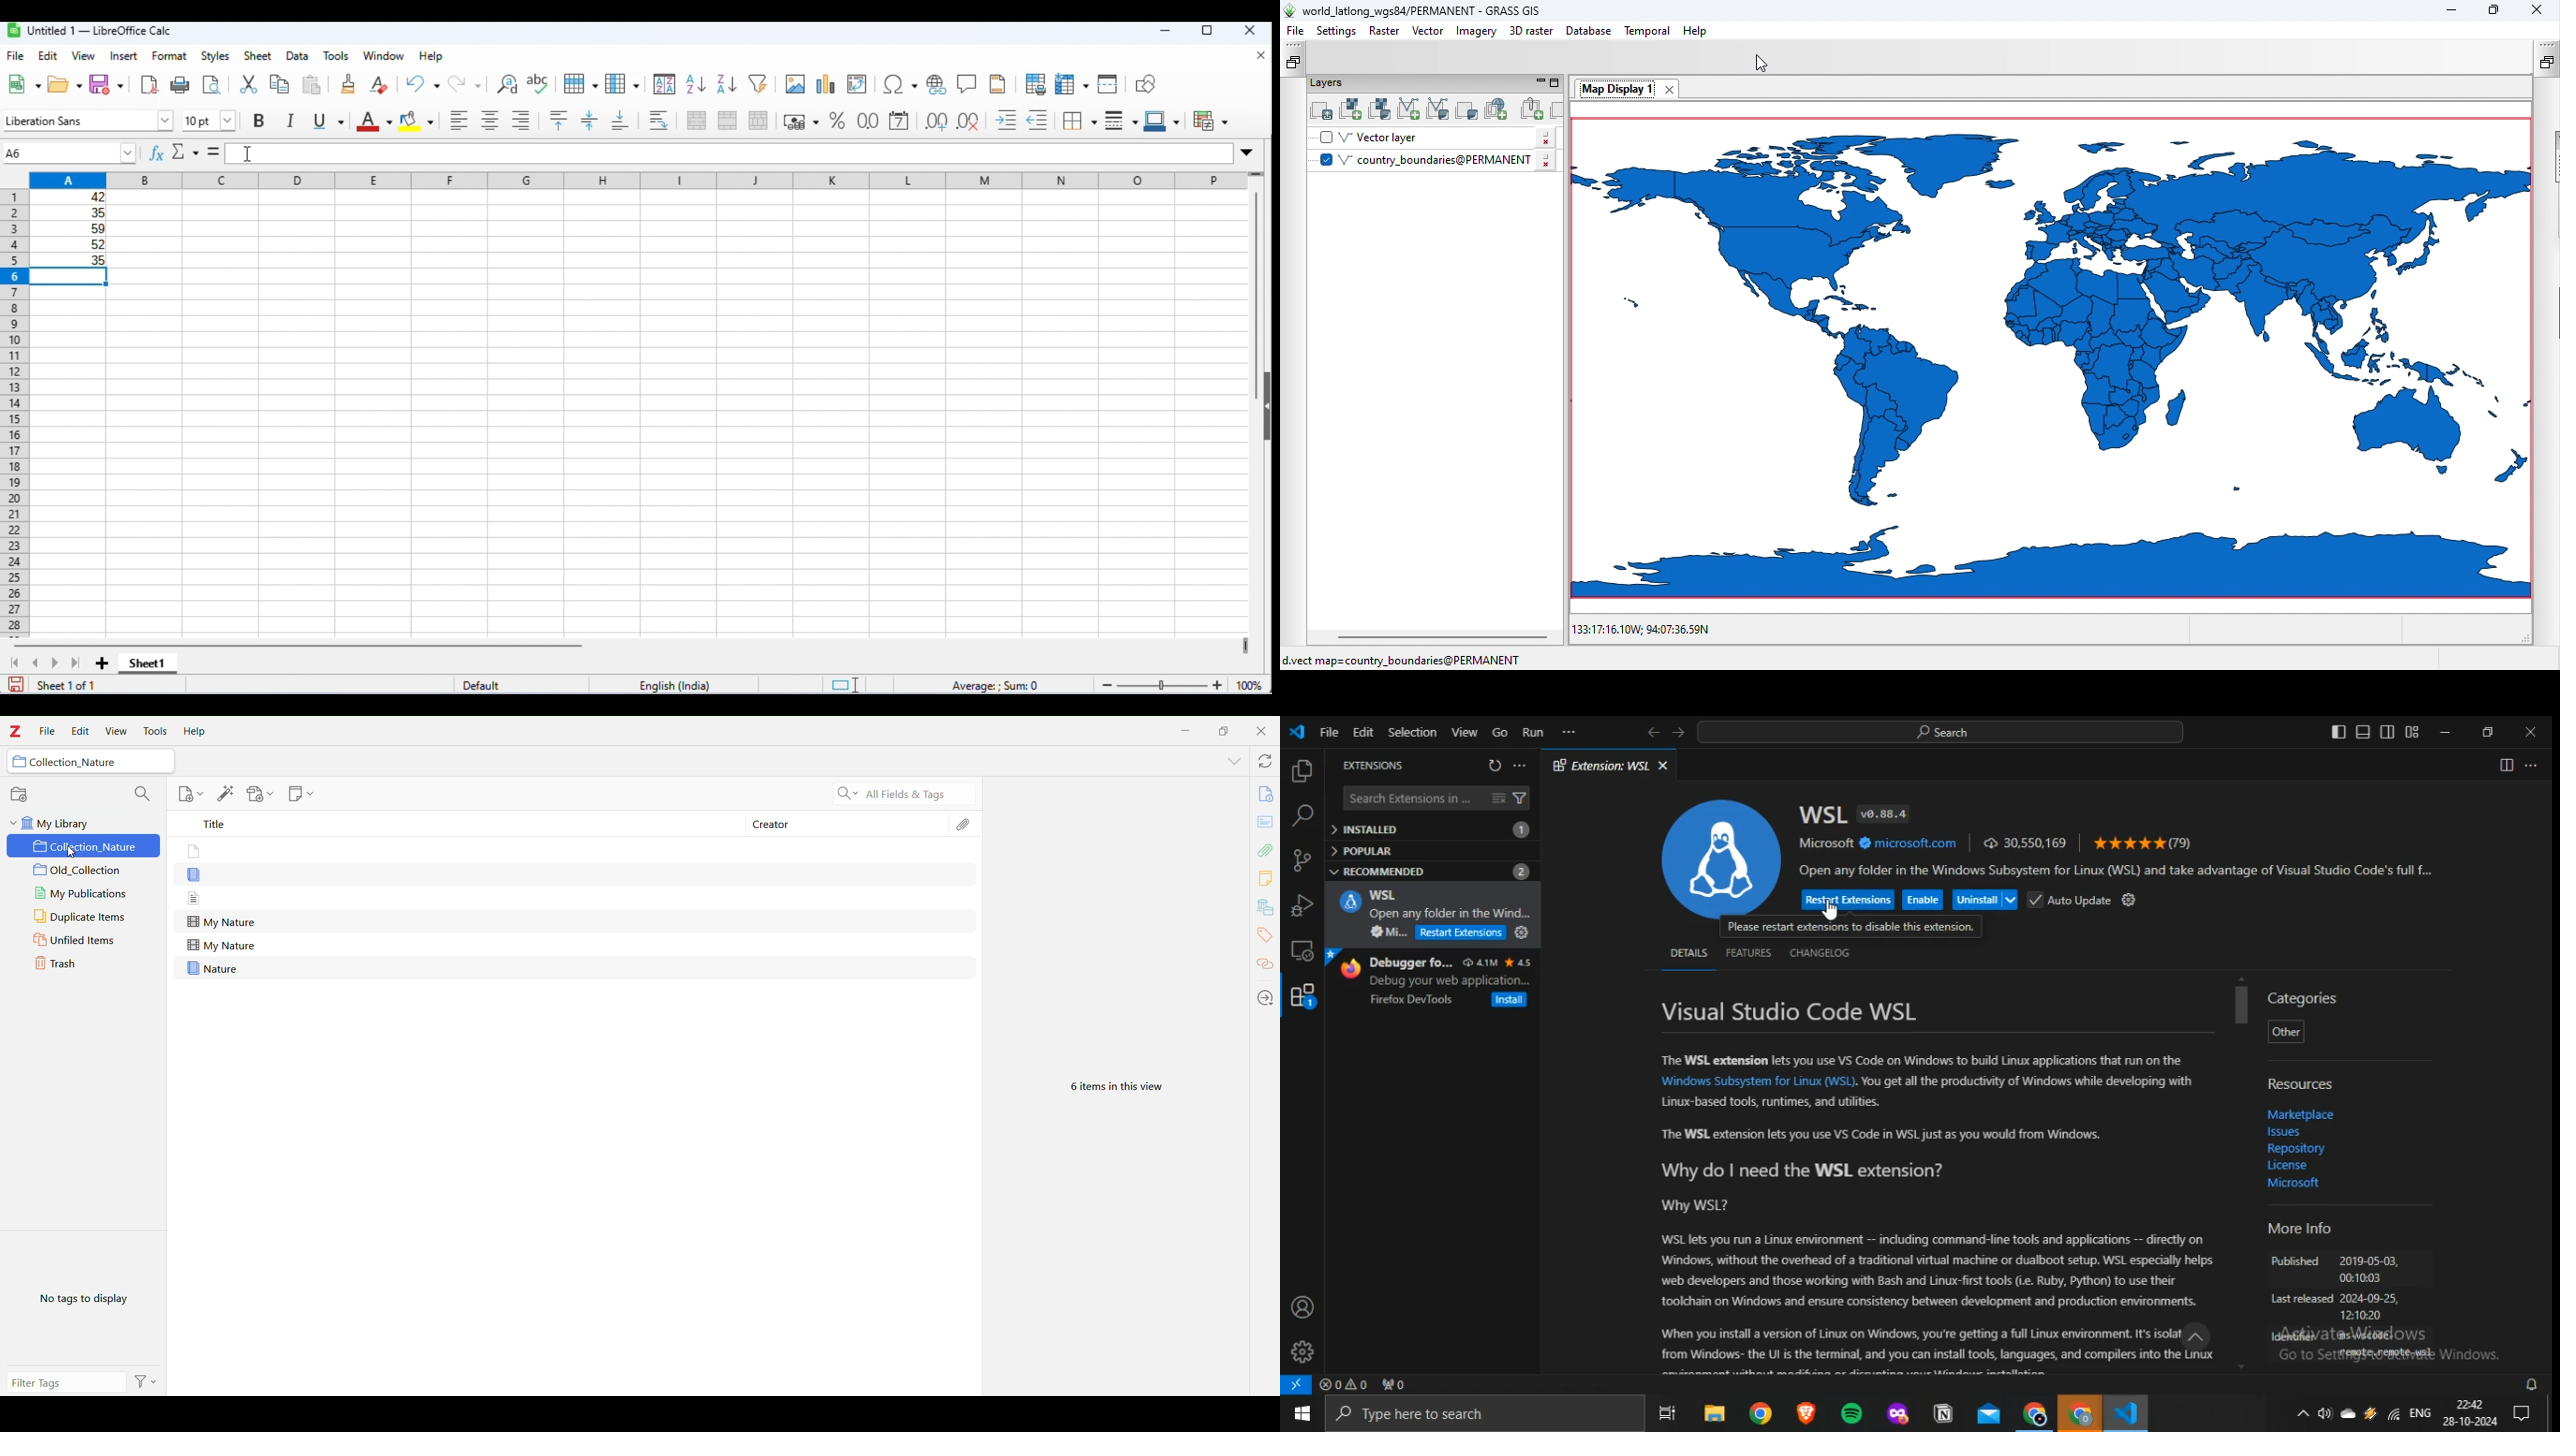 Image resolution: width=2576 pixels, height=1456 pixels. What do you see at coordinates (665, 84) in the screenshot?
I see `sort` at bounding box center [665, 84].